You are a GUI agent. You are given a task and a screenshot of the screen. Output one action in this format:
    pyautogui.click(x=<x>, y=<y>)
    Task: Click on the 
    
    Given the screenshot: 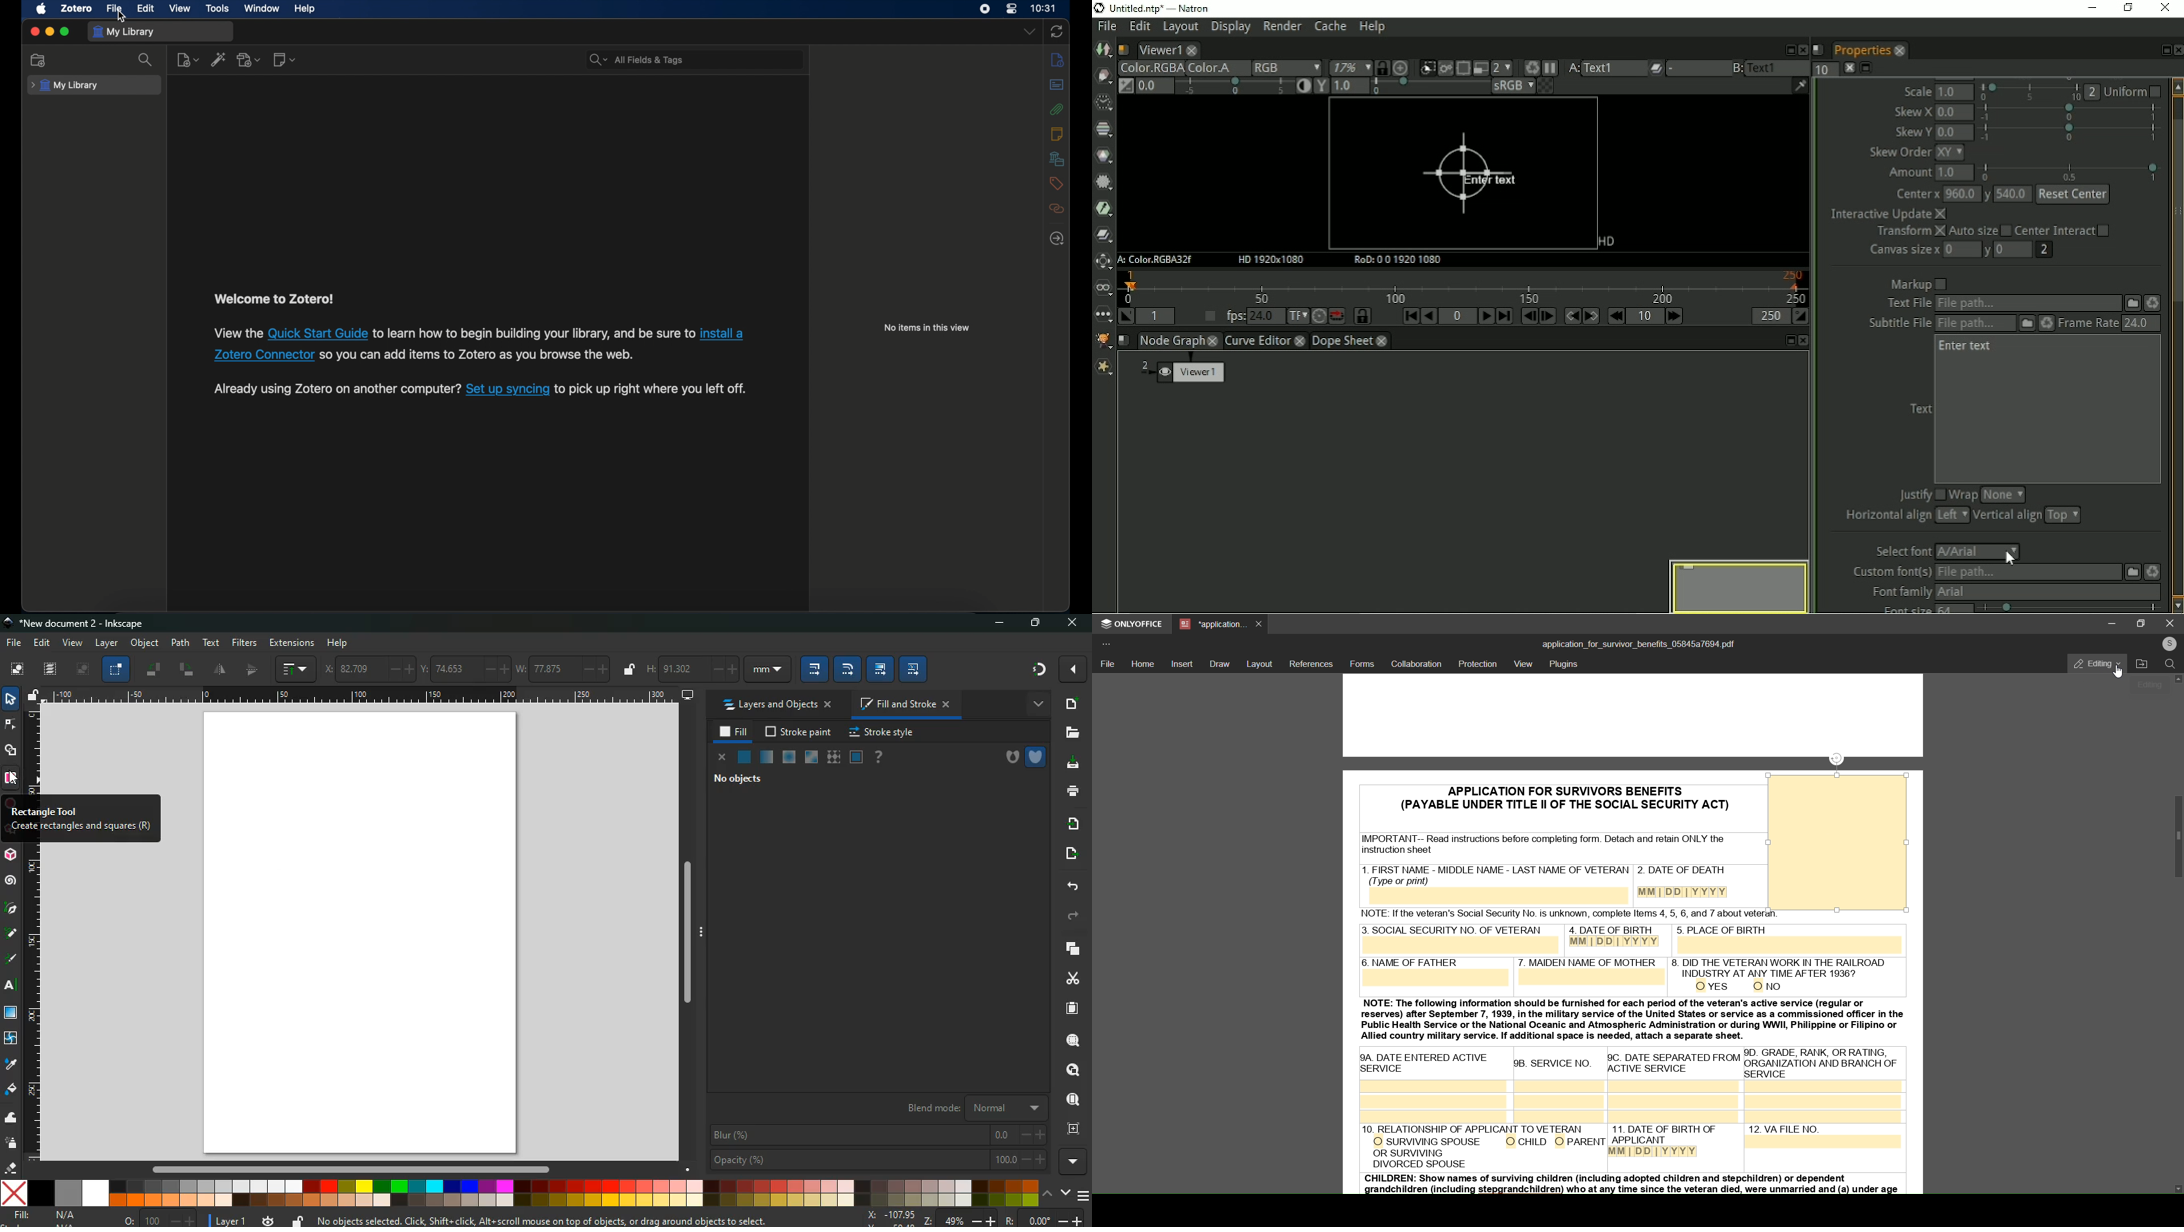 What is the action you would take?
    pyautogui.click(x=337, y=389)
    